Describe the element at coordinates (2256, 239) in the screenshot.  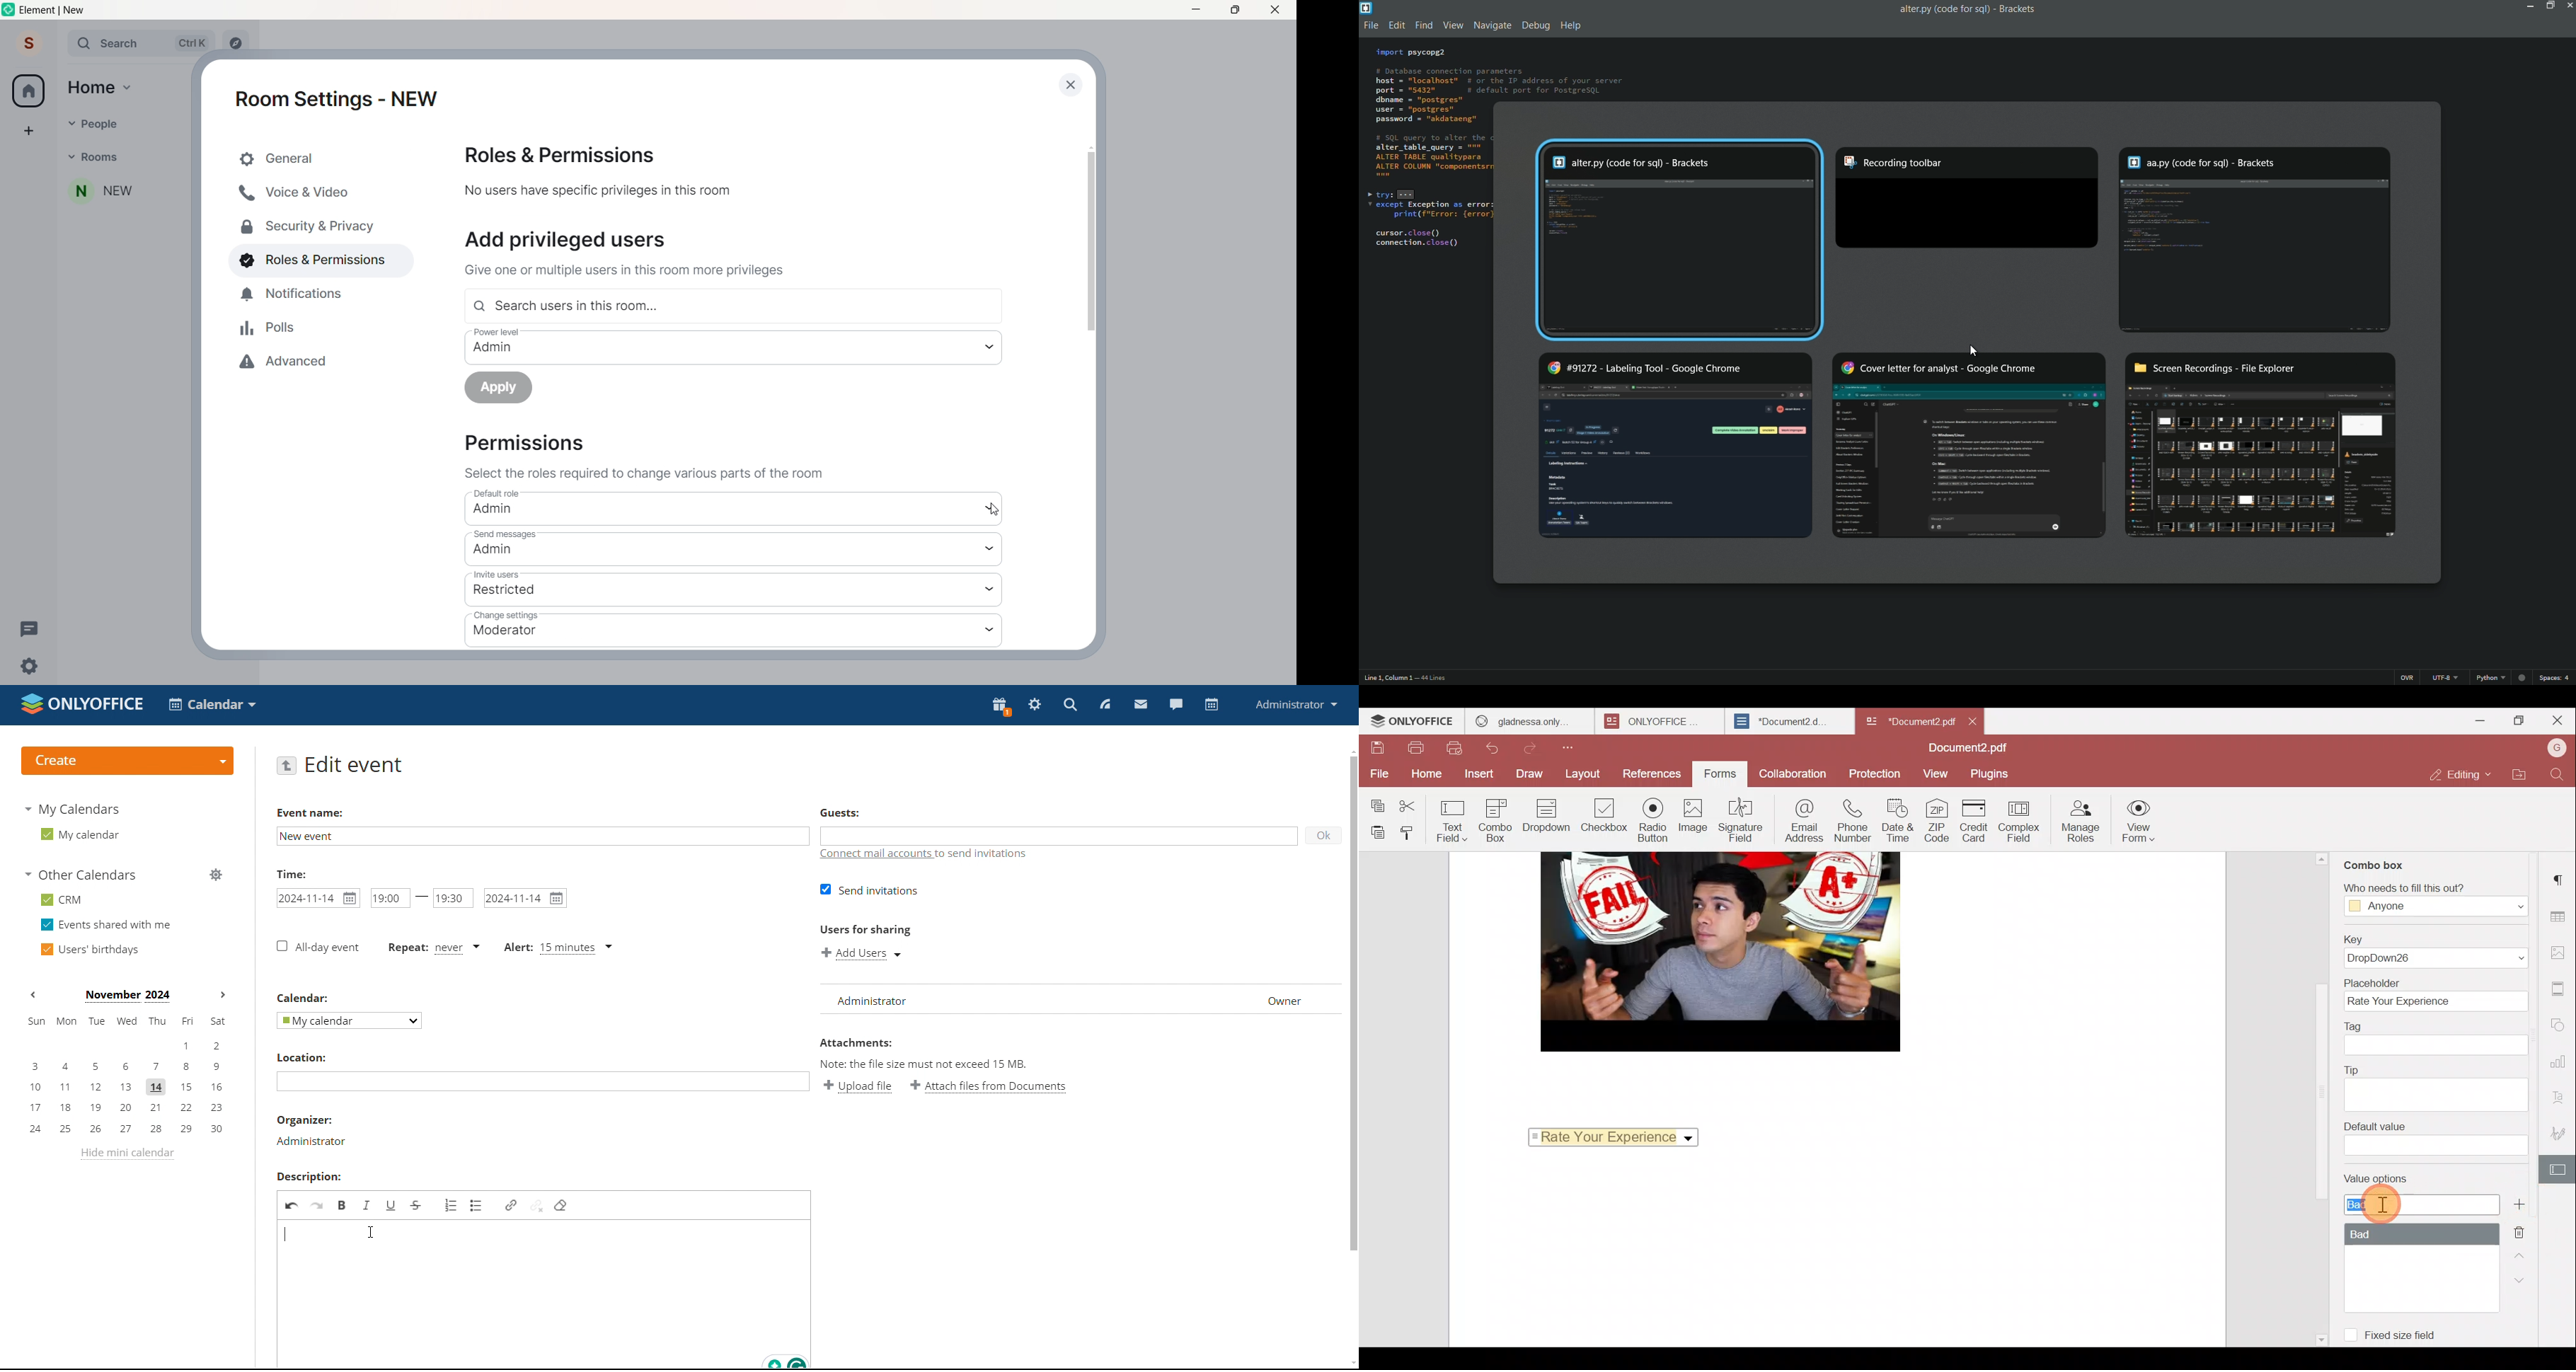
I see `aa.py (code for sql) - Brackets window` at that location.